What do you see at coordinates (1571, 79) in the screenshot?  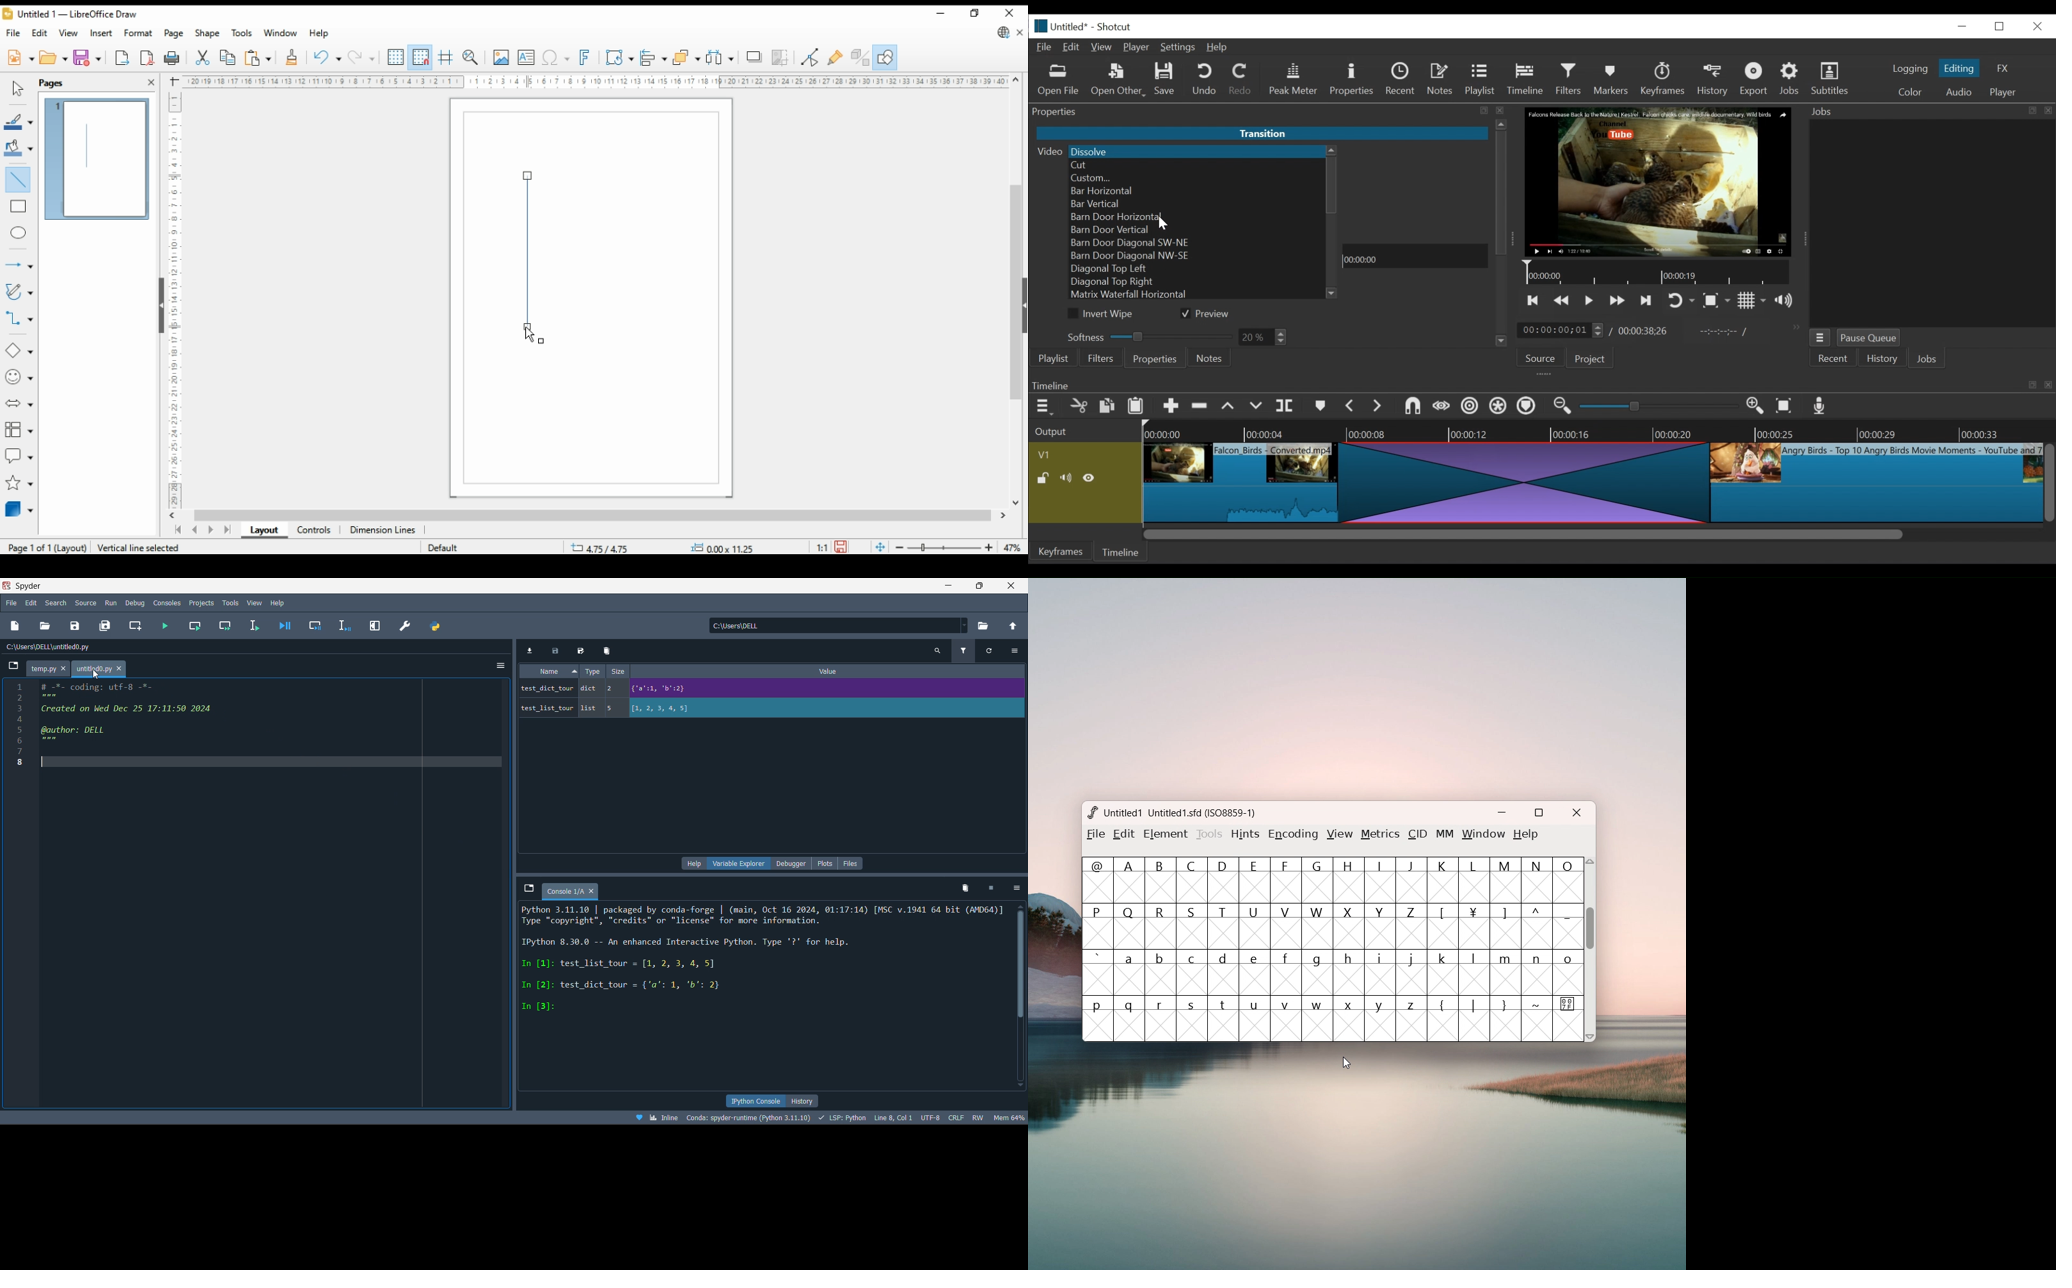 I see `Filters` at bounding box center [1571, 79].